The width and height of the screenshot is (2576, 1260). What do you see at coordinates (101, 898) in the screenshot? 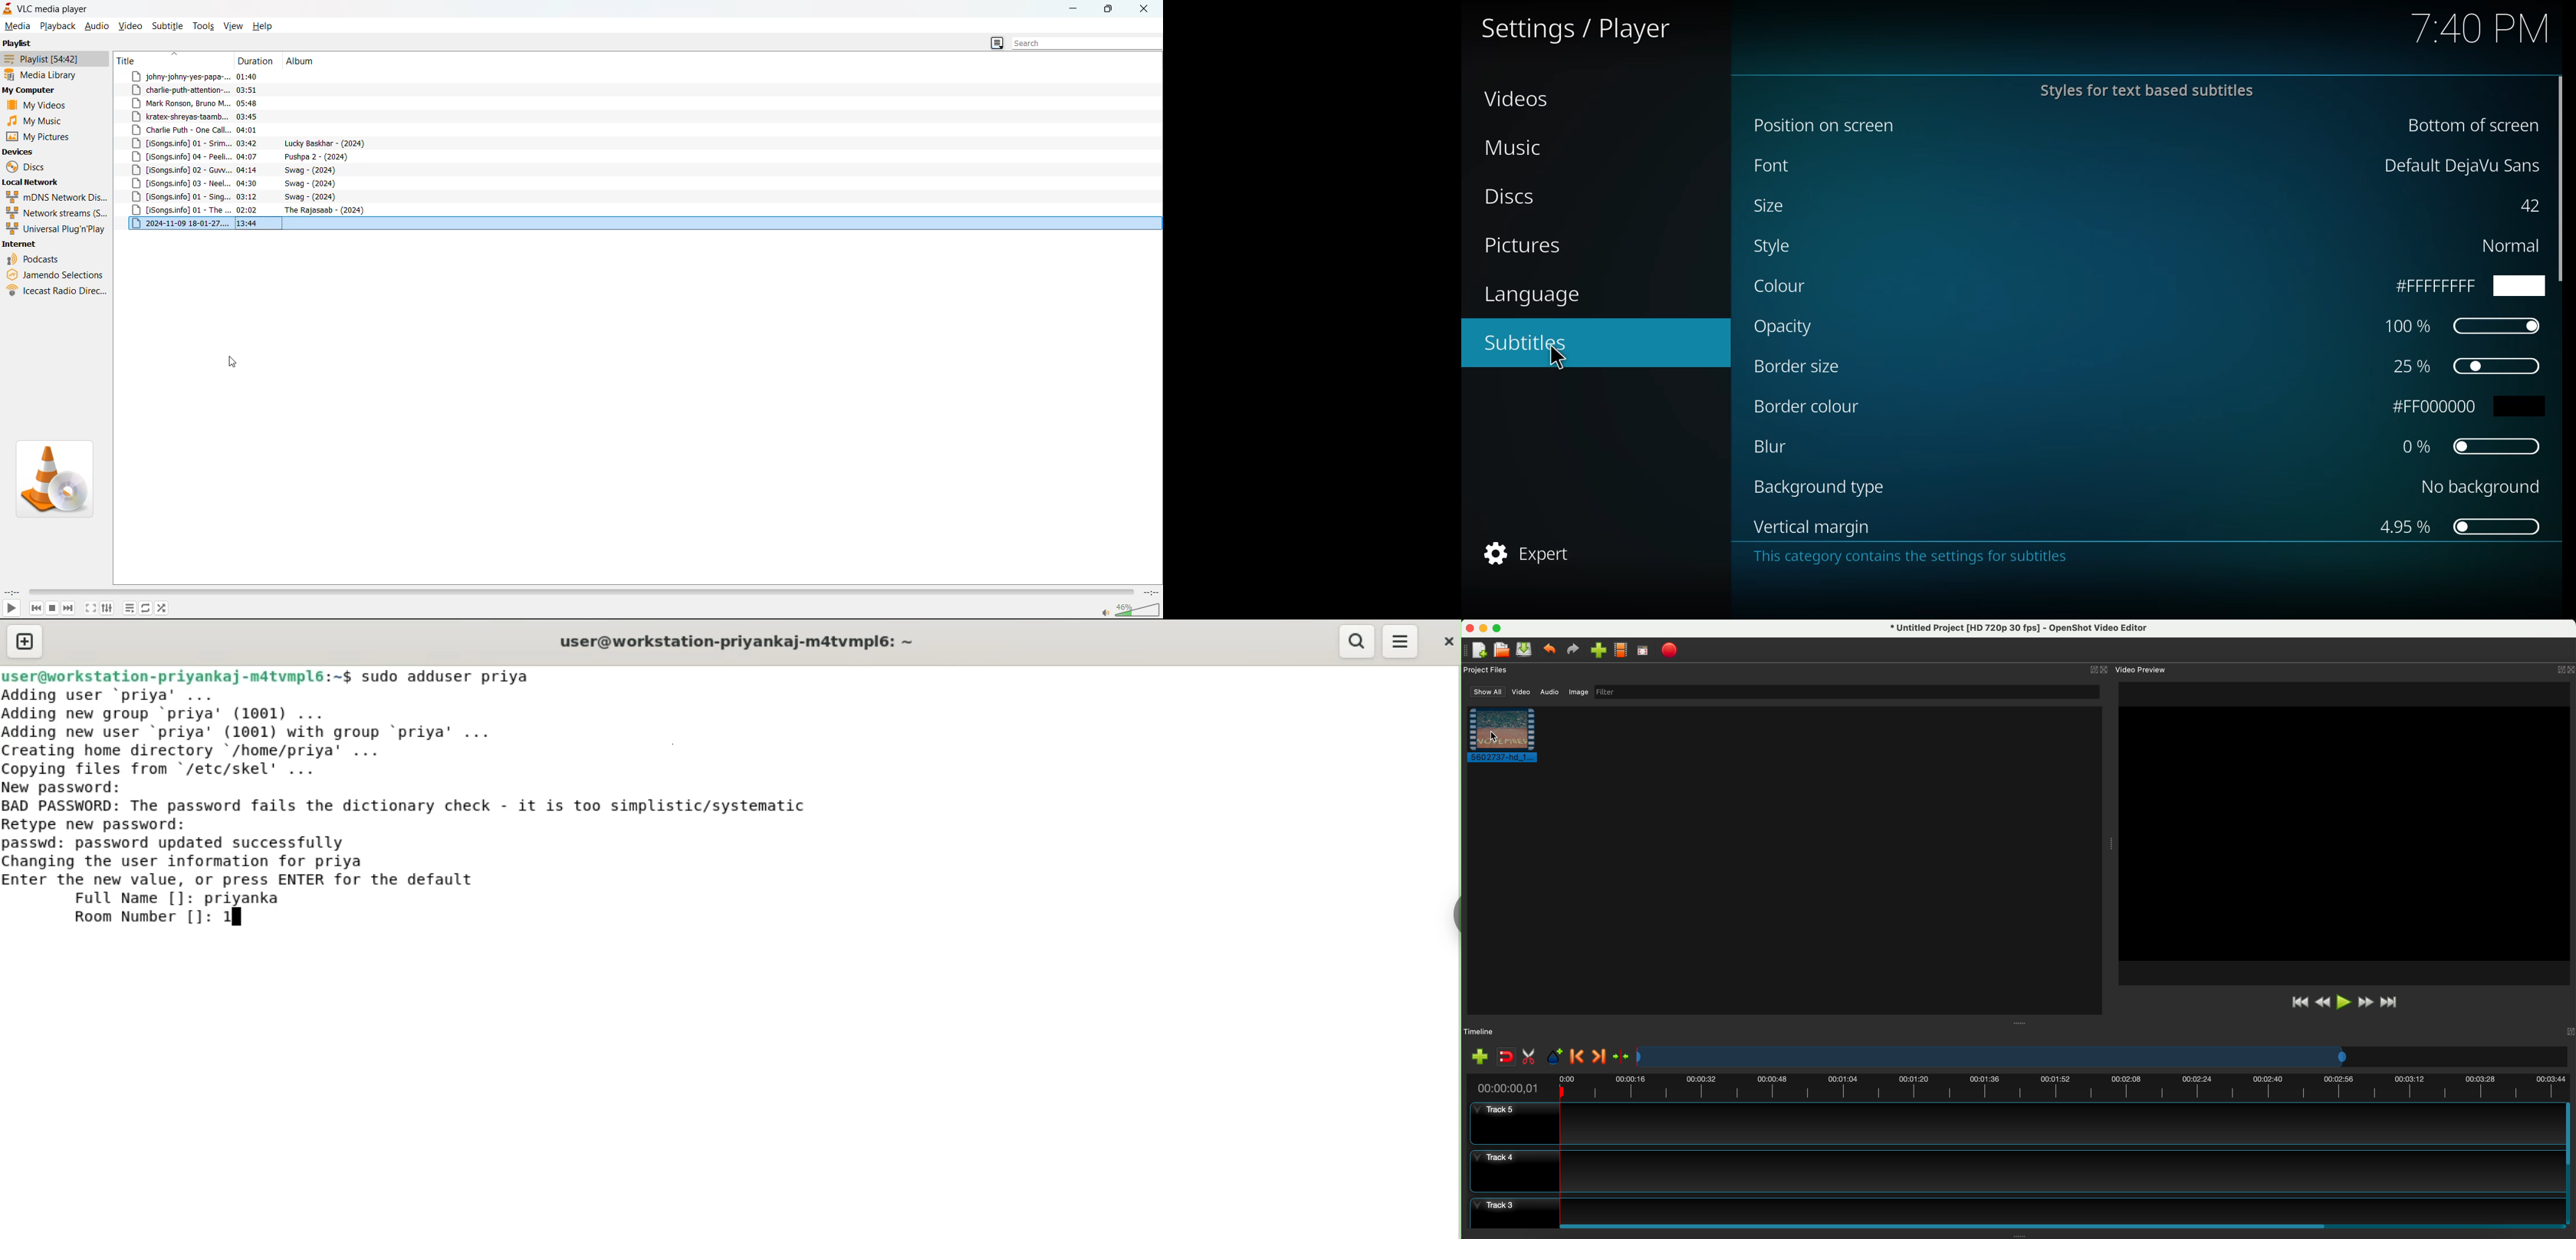
I see `full name [] :` at bounding box center [101, 898].